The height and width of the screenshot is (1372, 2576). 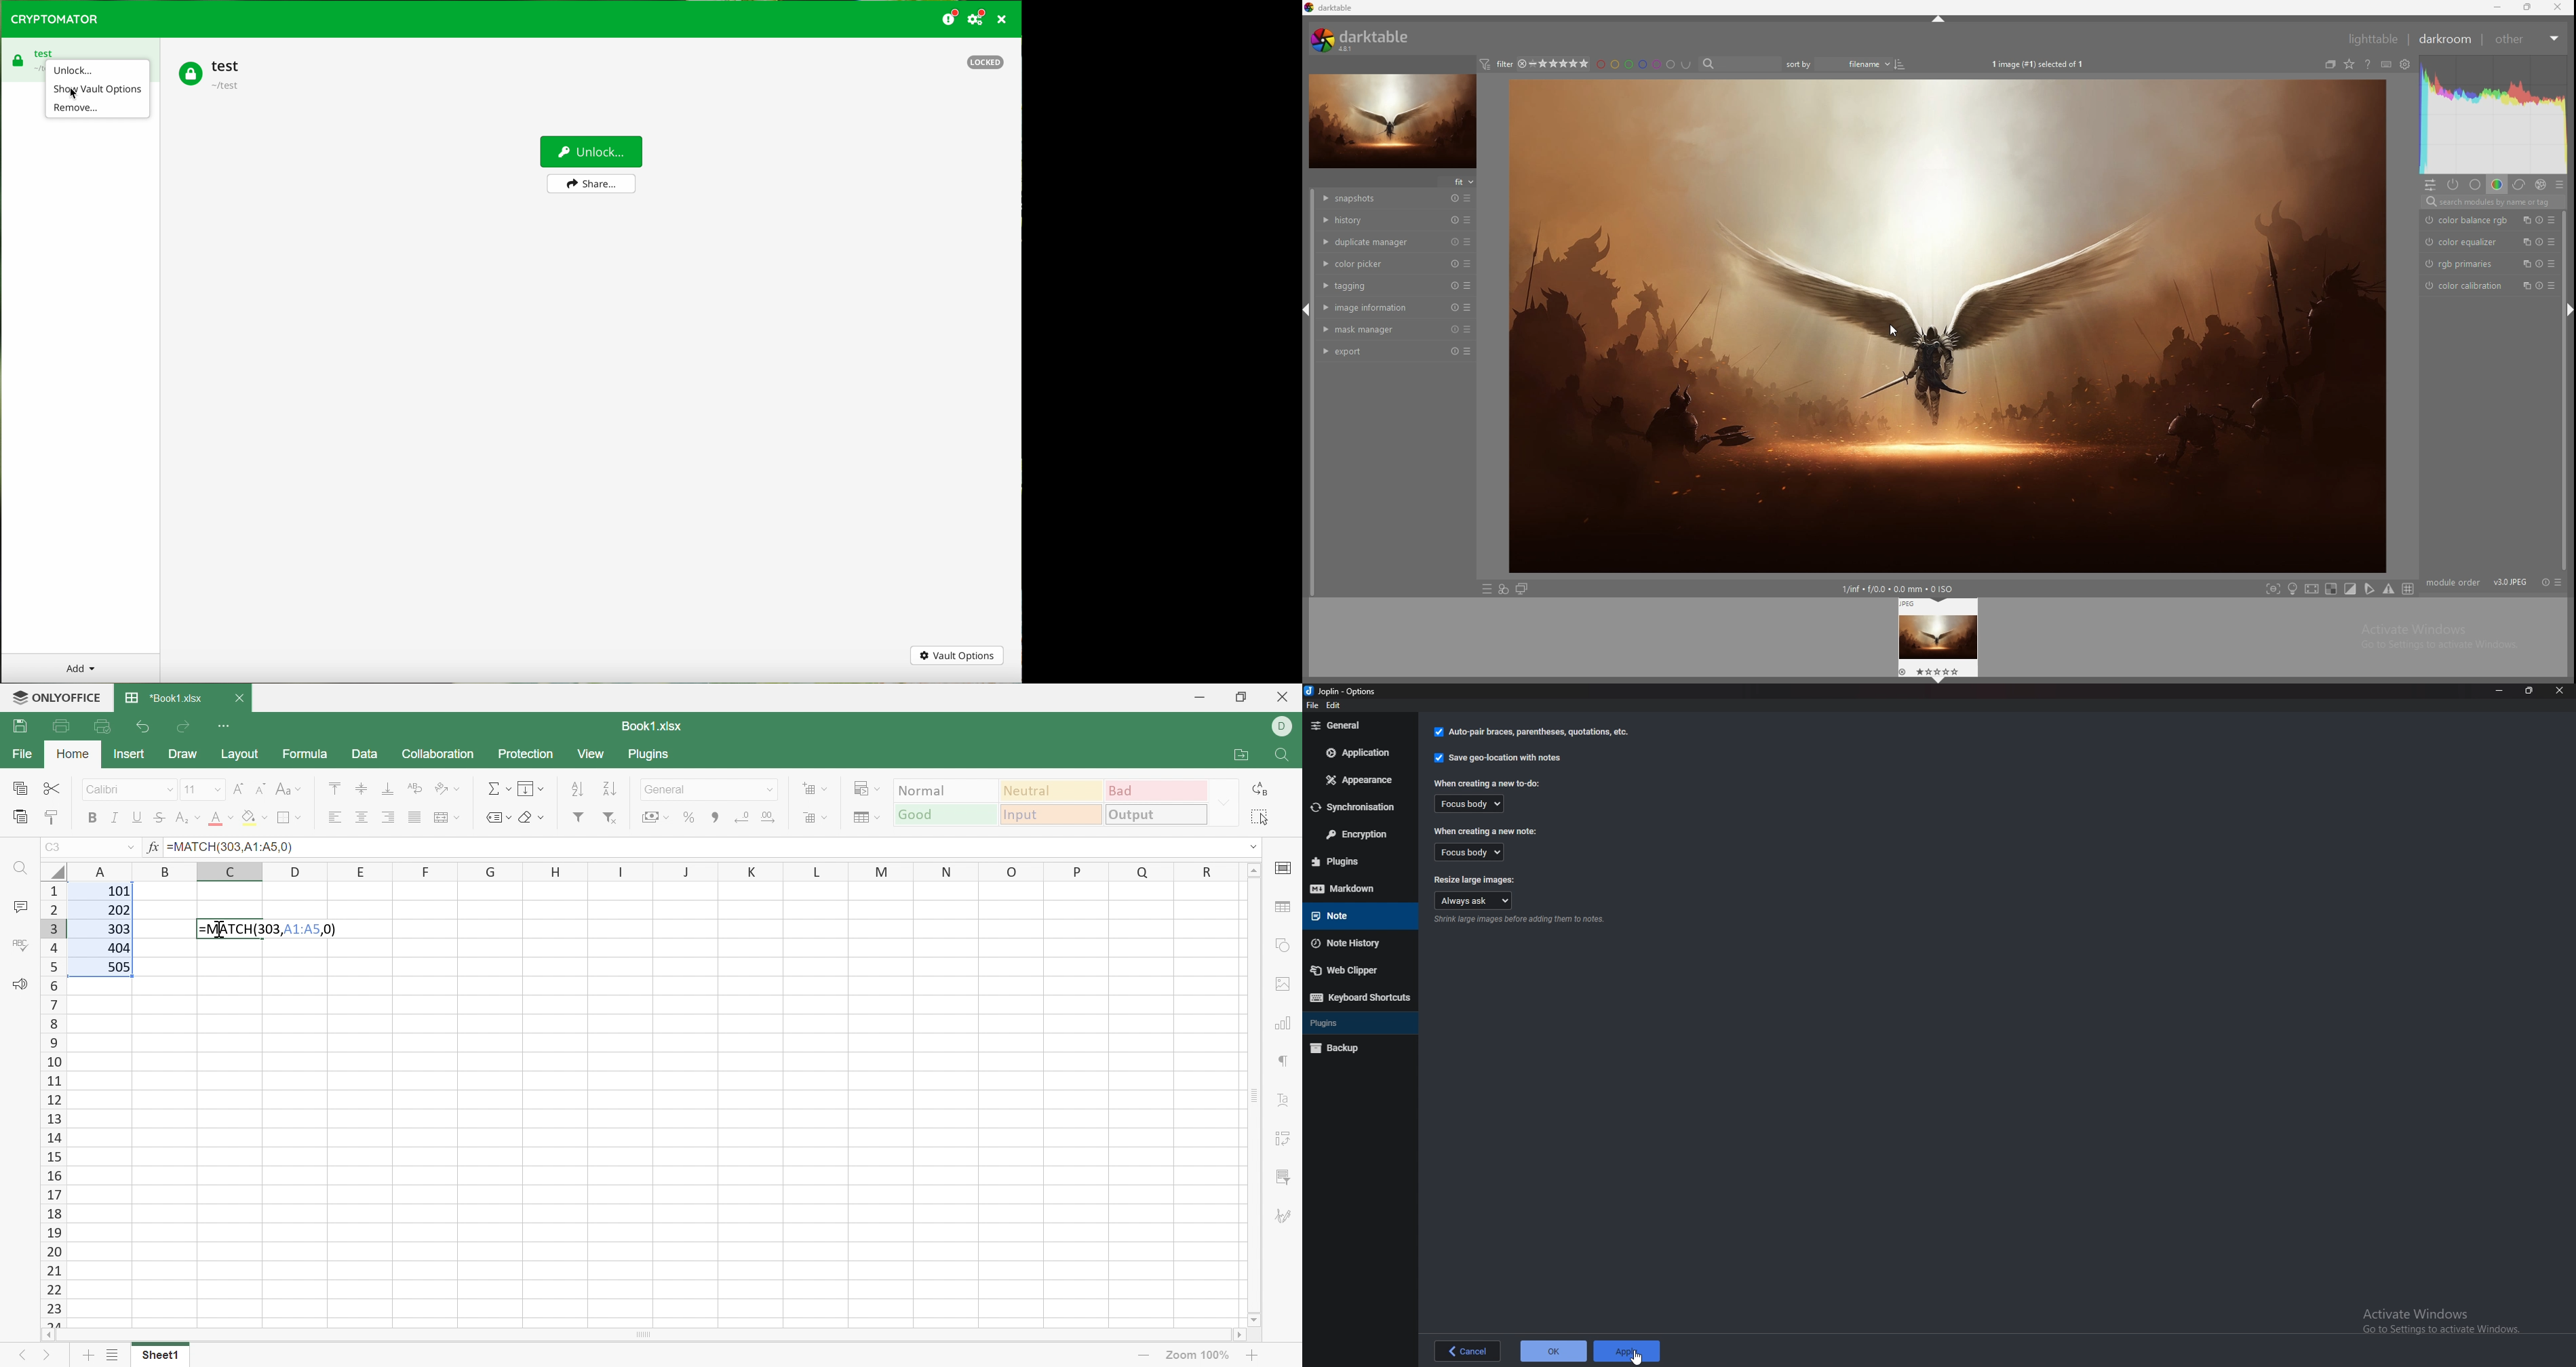 What do you see at coordinates (1939, 637) in the screenshot?
I see `photo preview` at bounding box center [1939, 637].